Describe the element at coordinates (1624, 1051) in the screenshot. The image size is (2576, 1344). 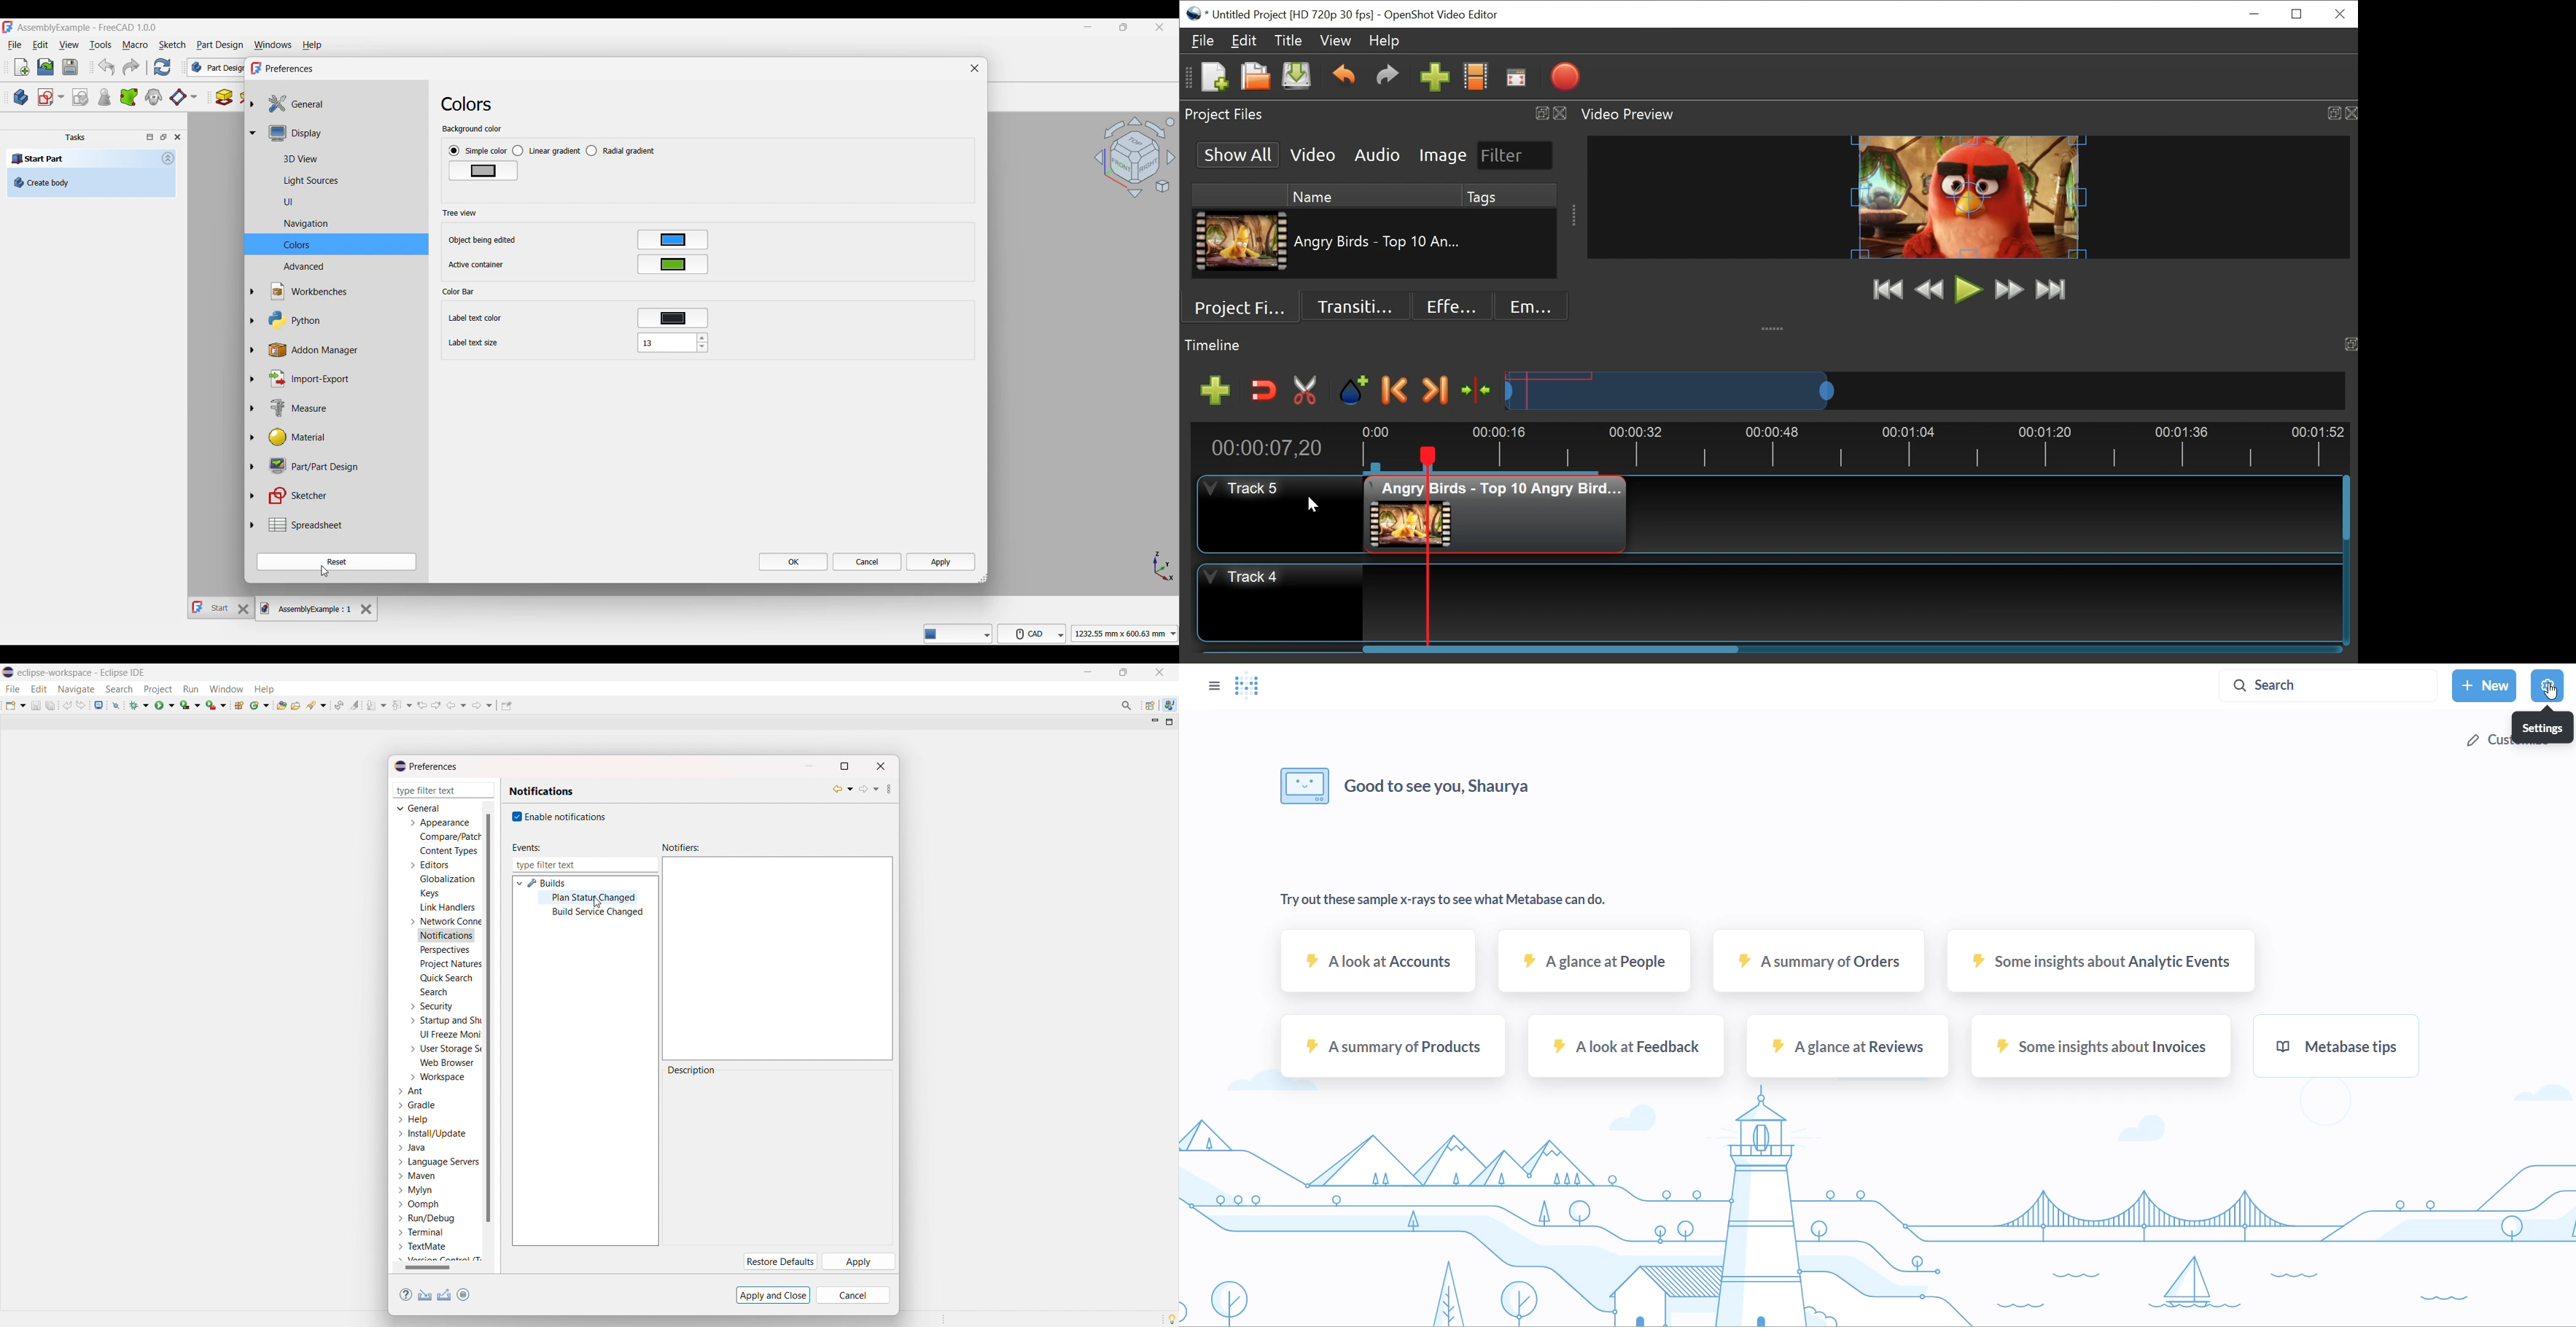
I see `A look at feedback` at that location.